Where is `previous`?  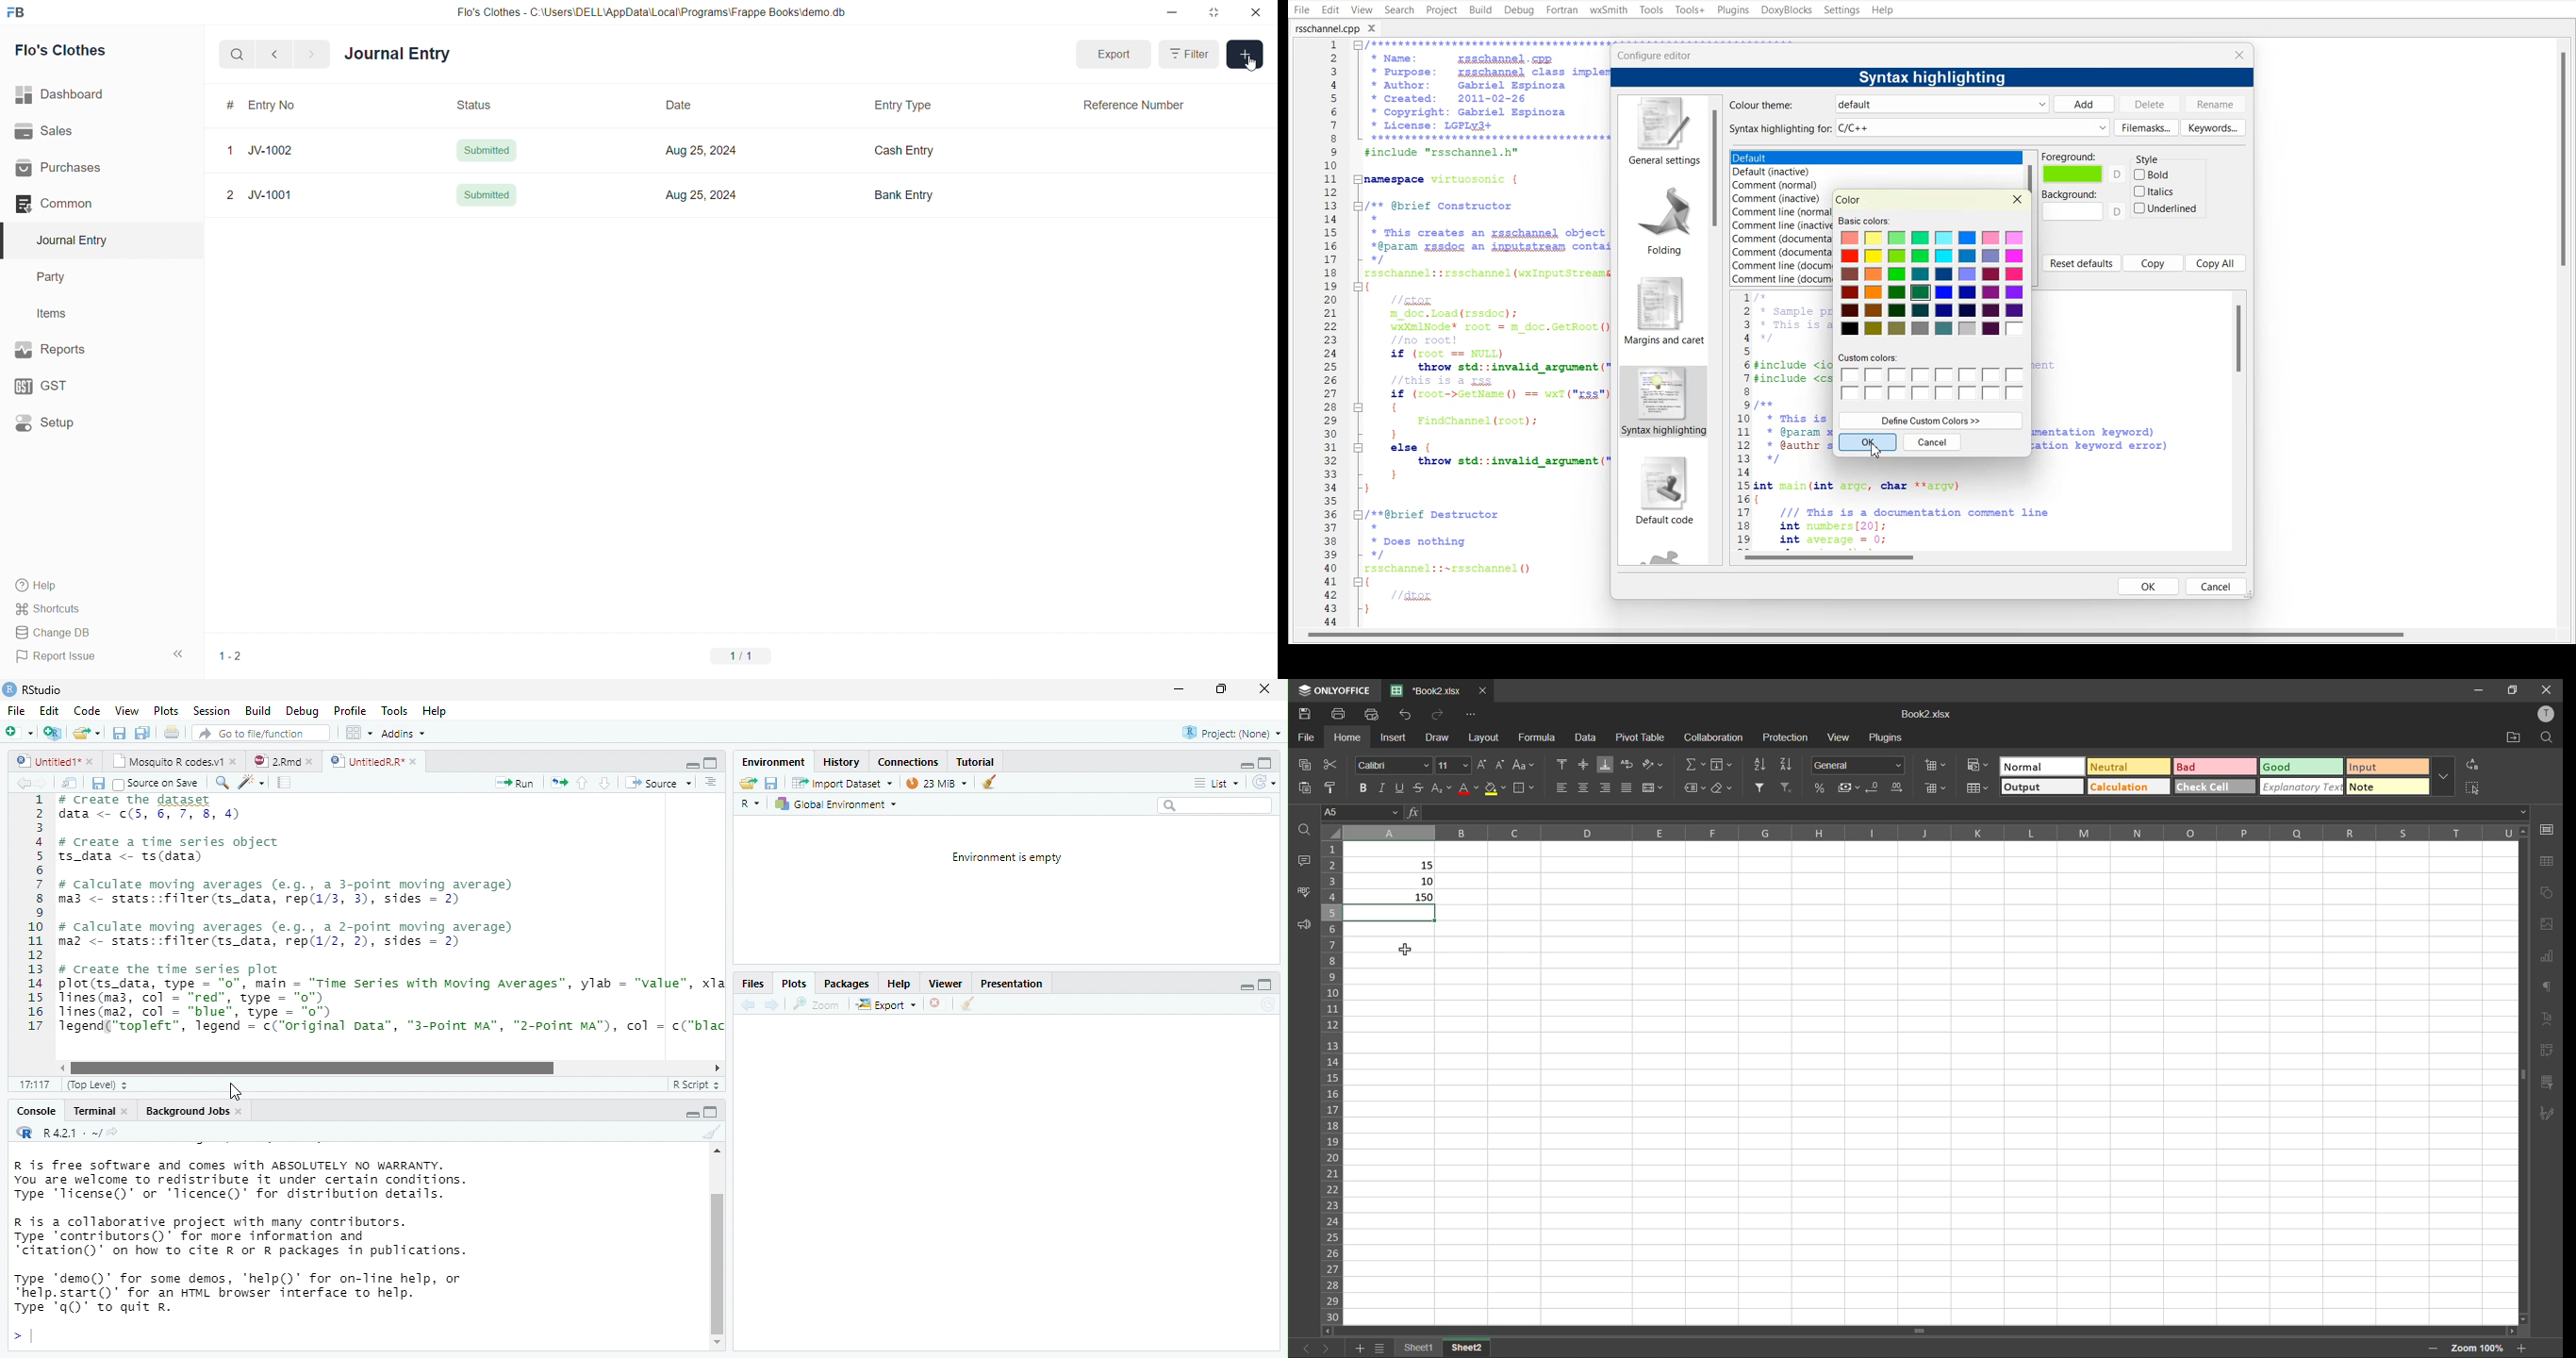
previous is located at coordinates (1303, 1348).